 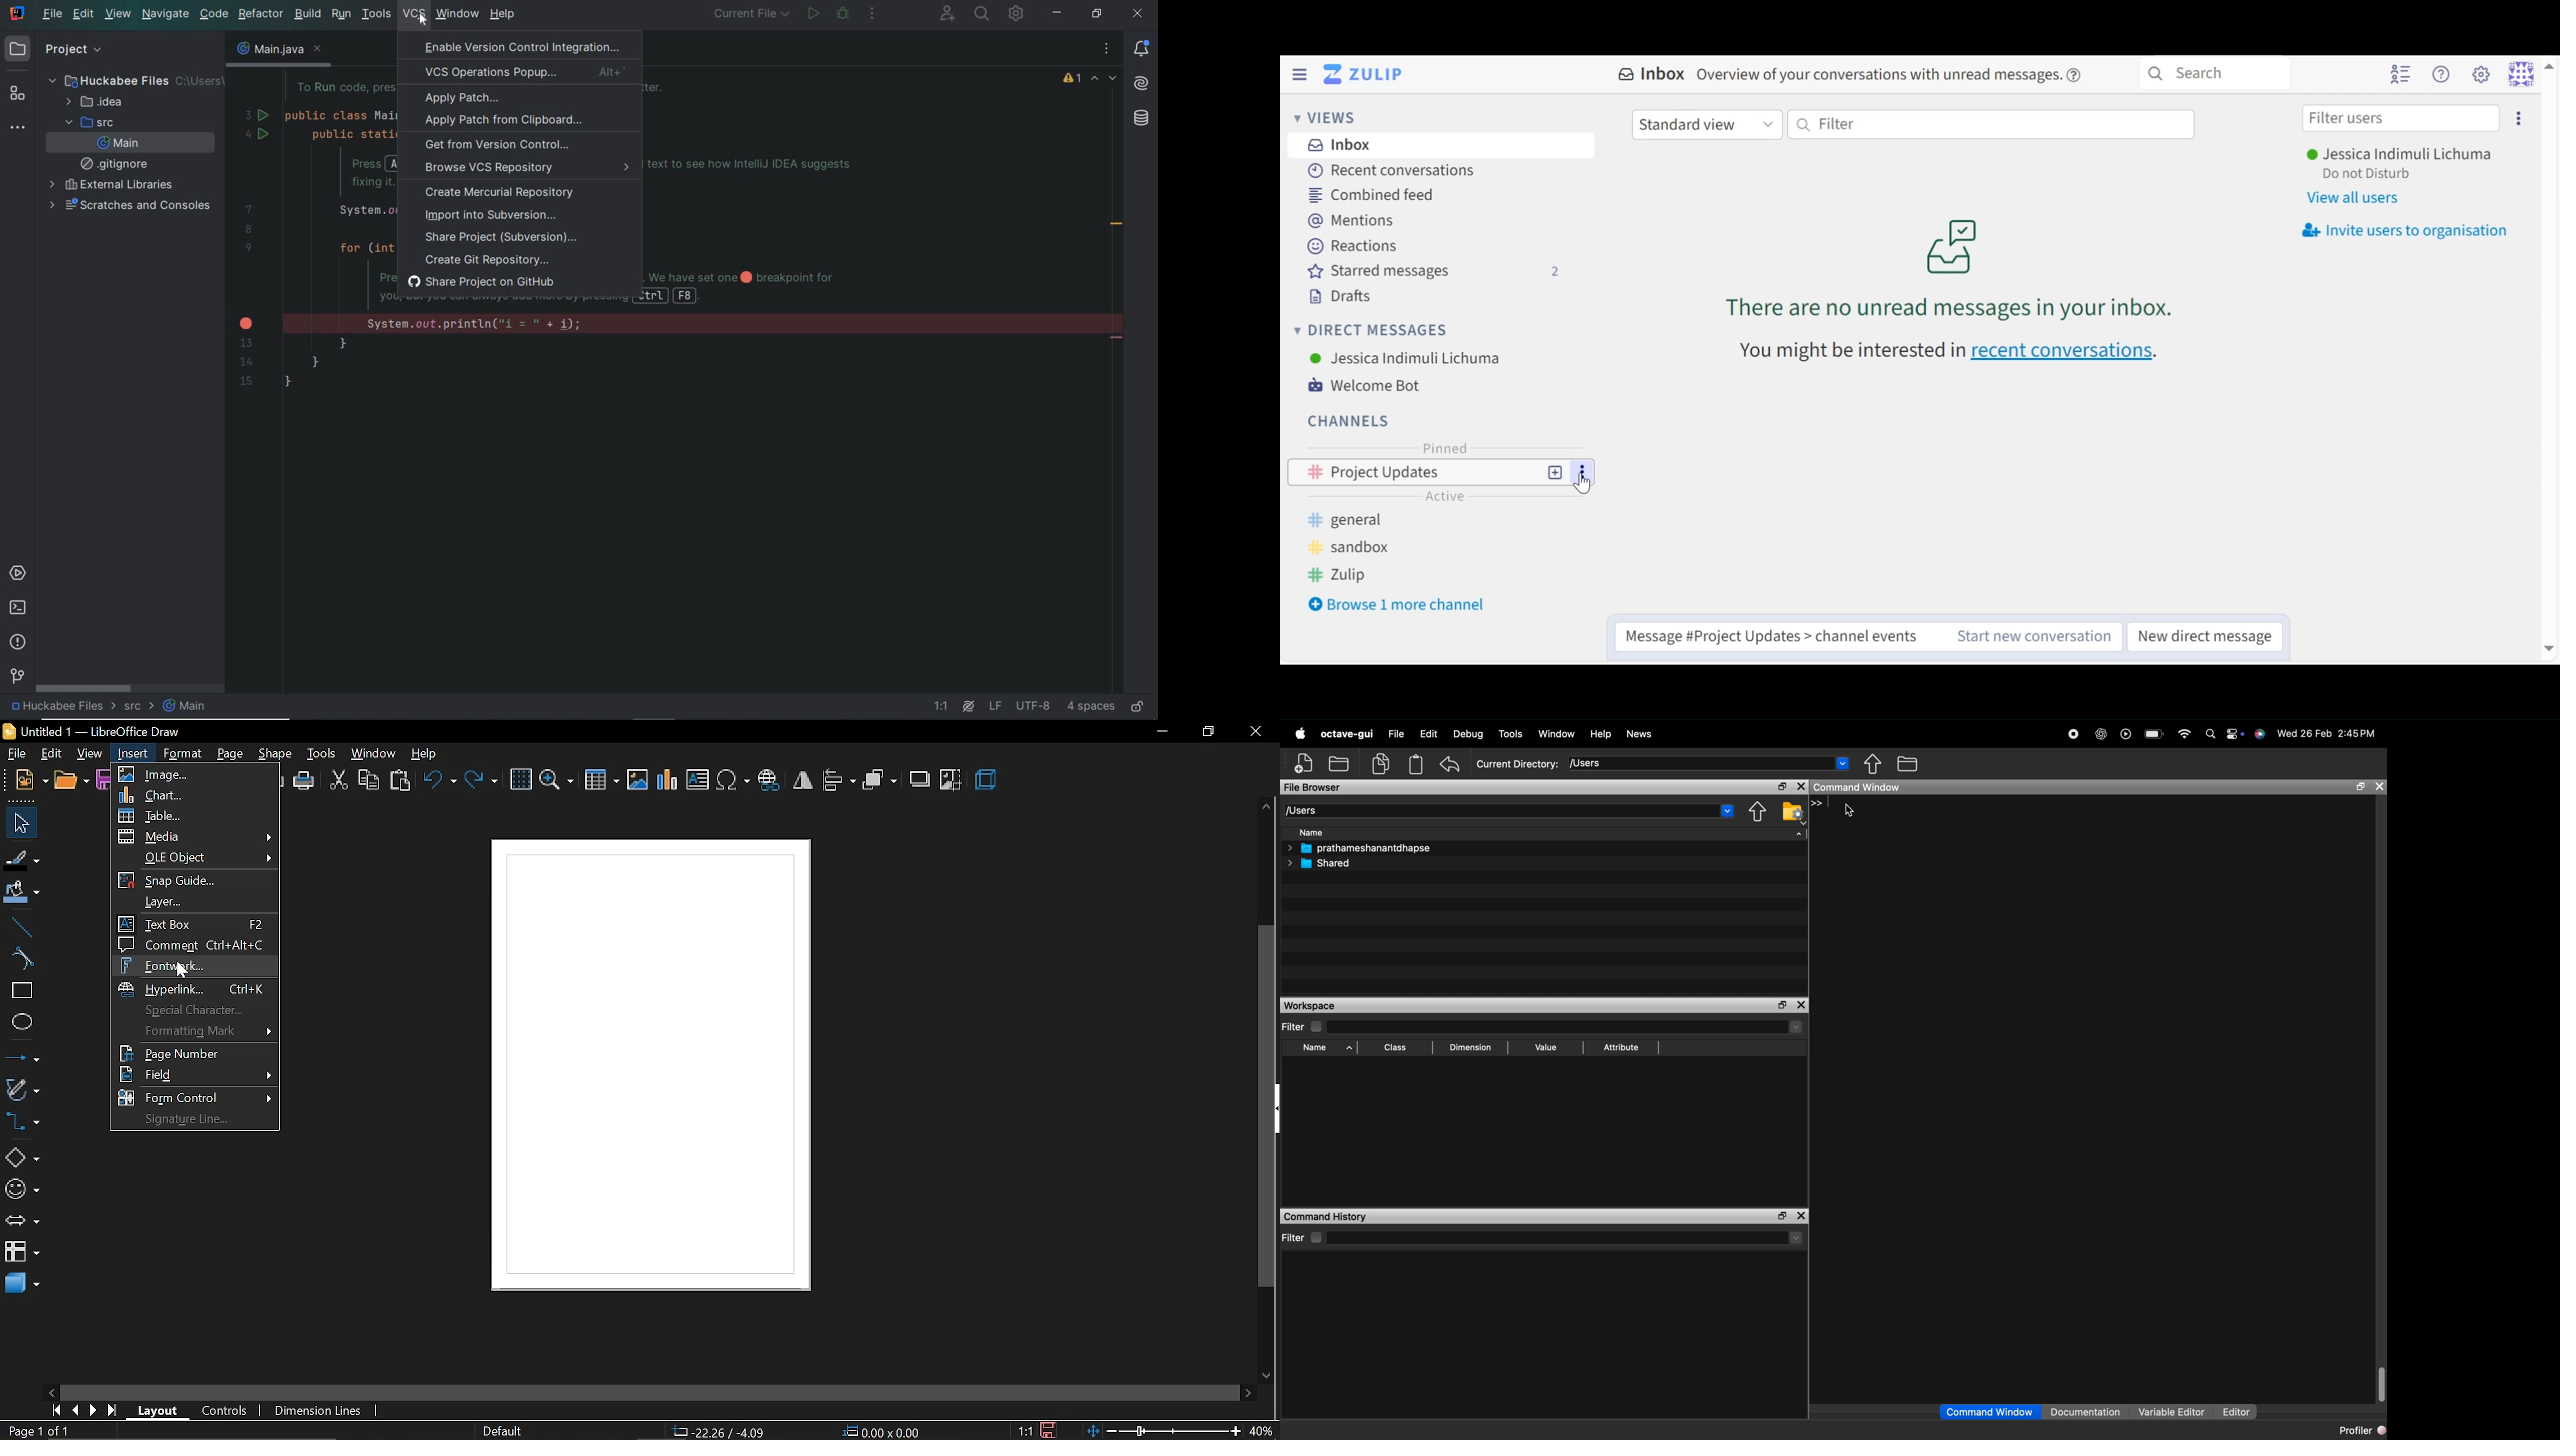 I want to click on create GIt Repository, so click(x=488, y=259).